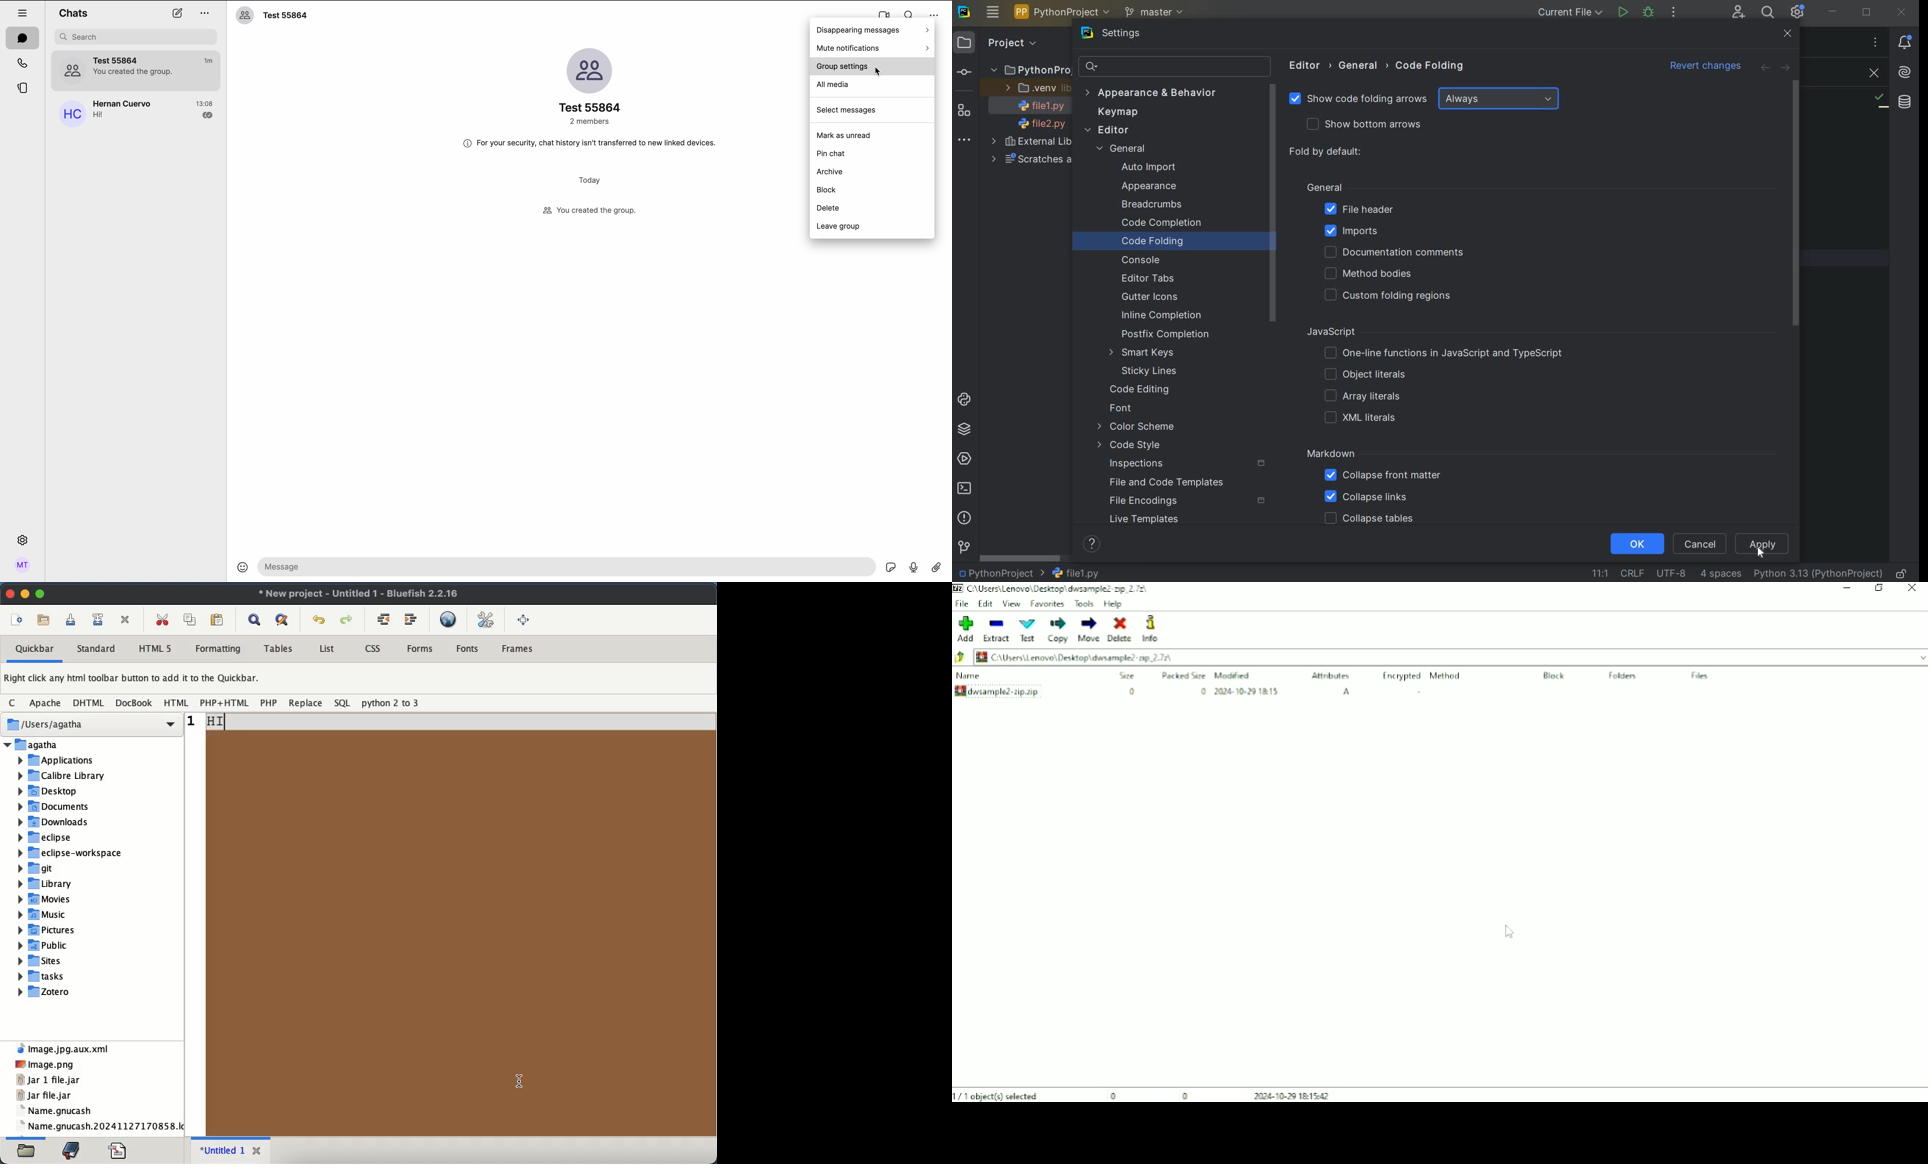 This screenshot has width=1932, height=1176. Describe the element at coordinates (838, 226) in the screenshot. I see `` at that location.